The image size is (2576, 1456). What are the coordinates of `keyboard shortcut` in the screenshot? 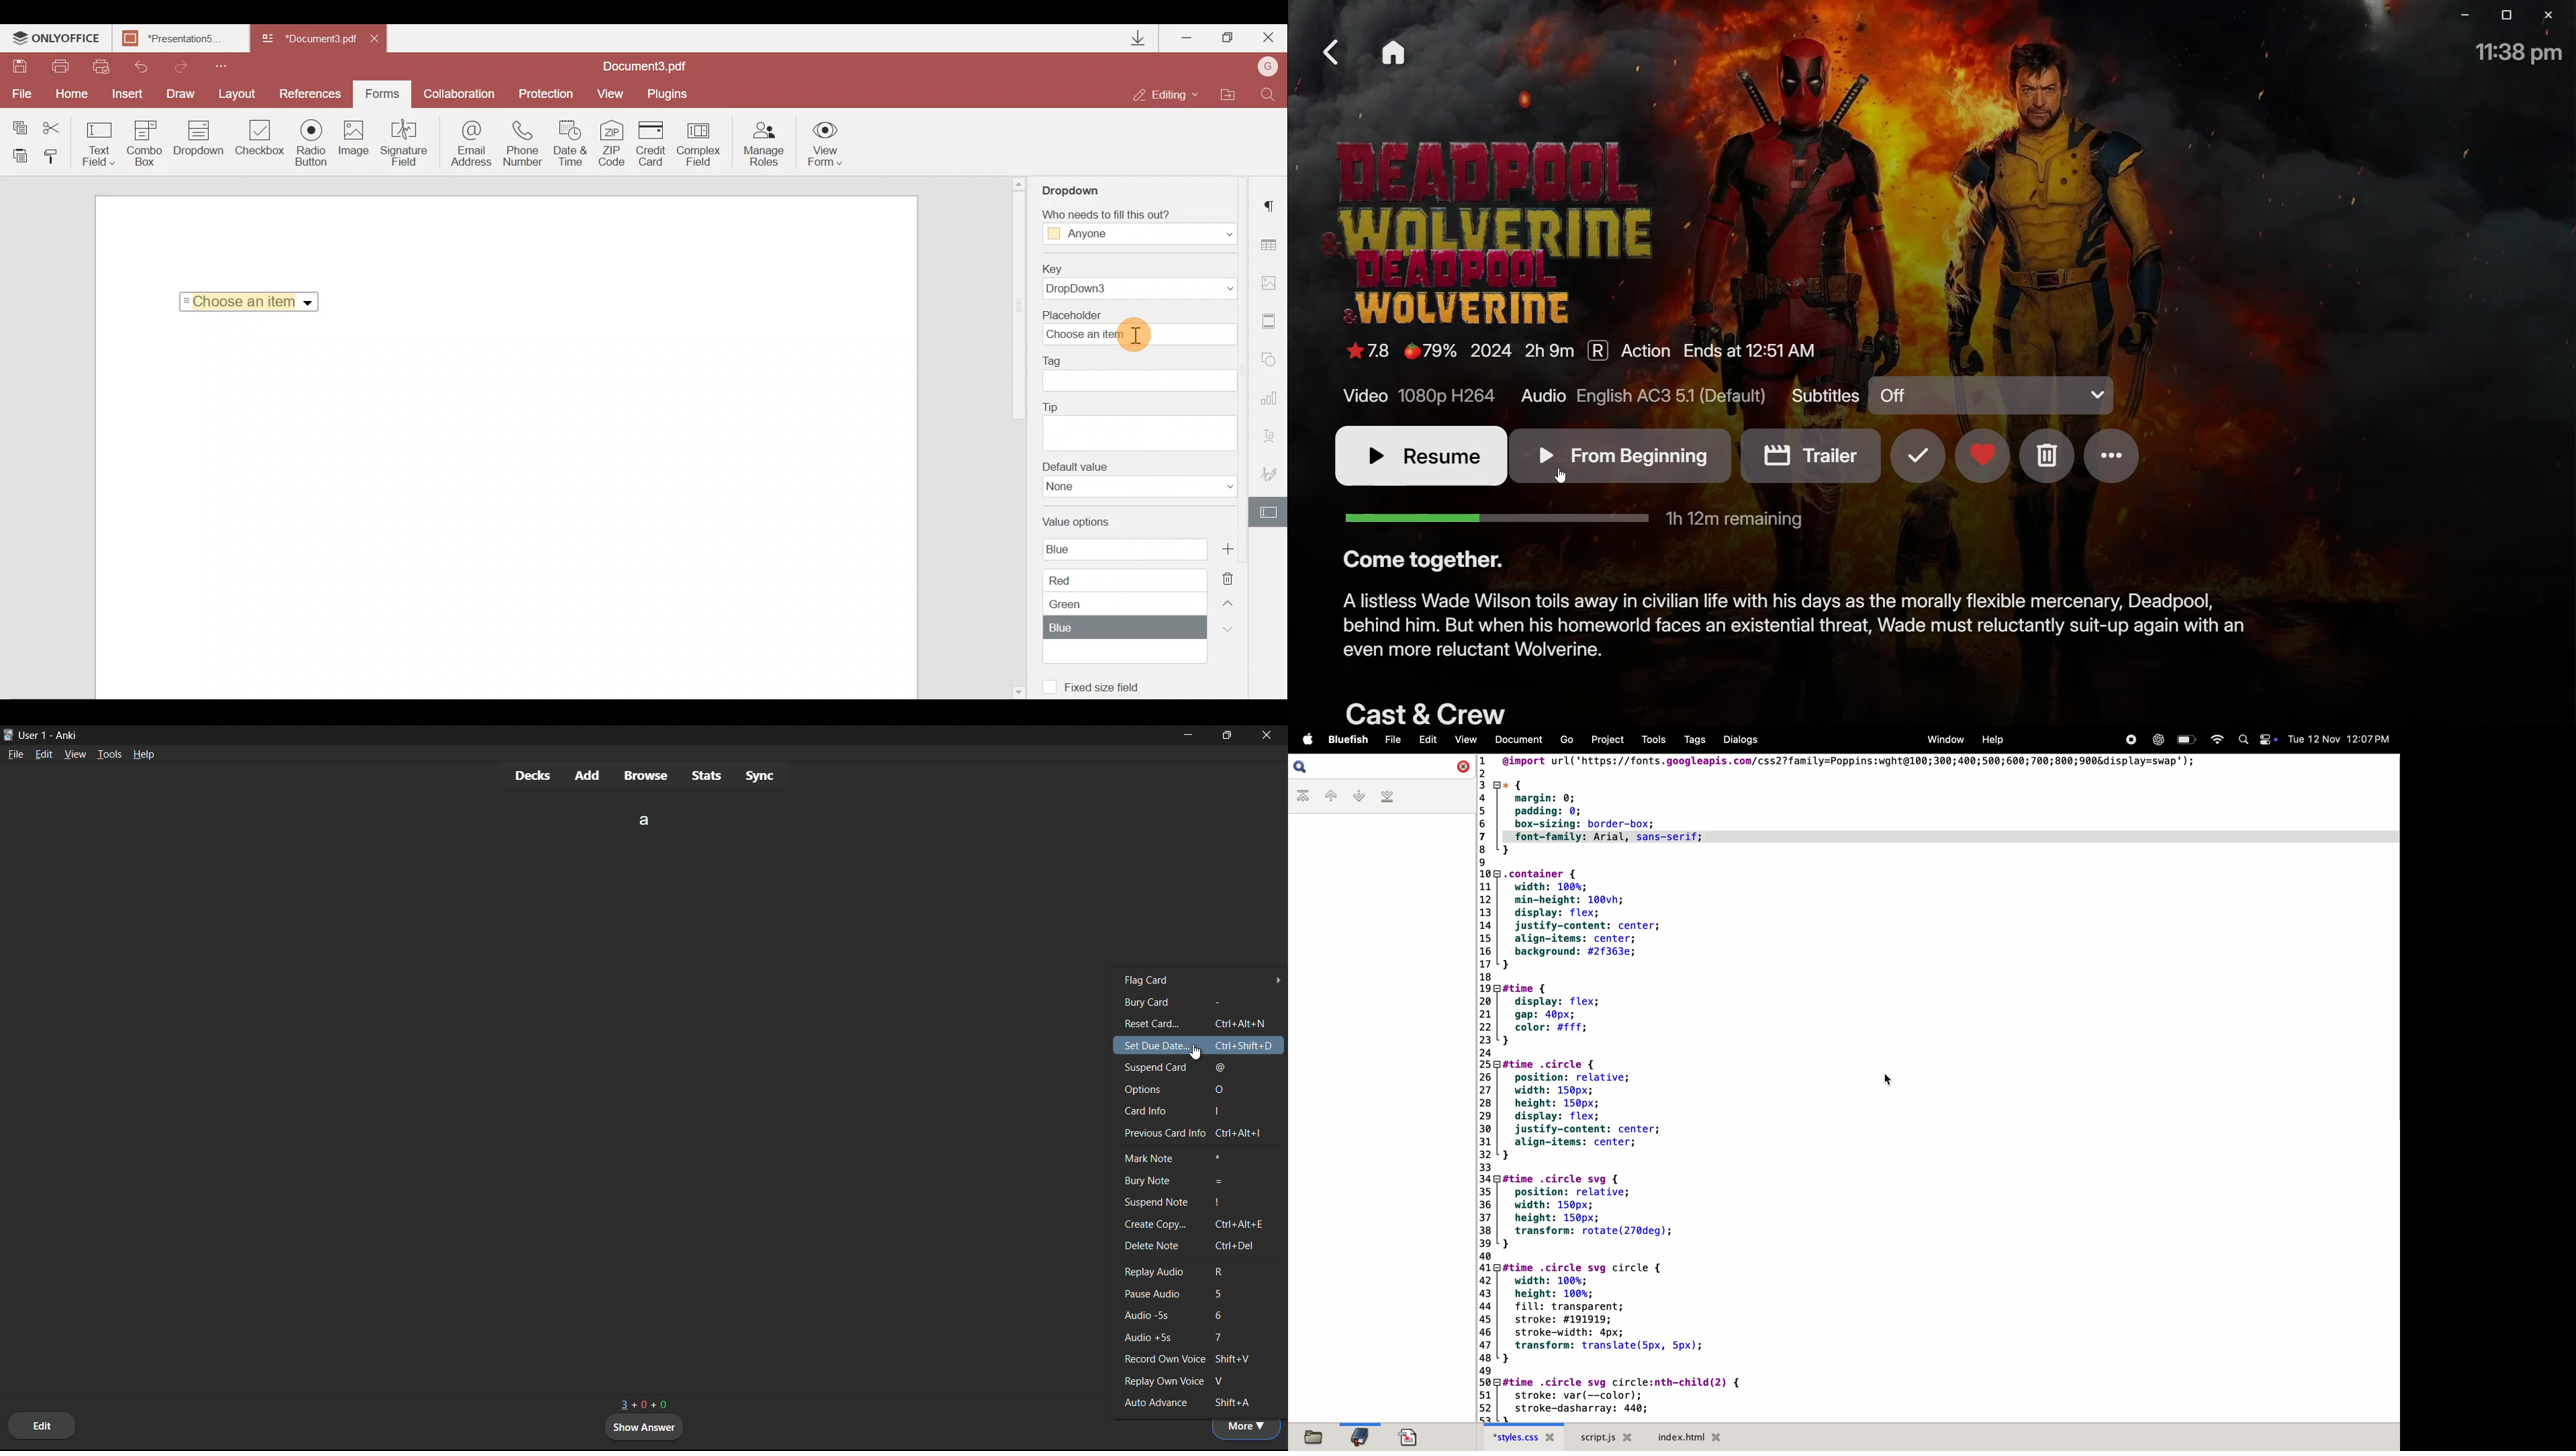 It's located at (1216, 1157).